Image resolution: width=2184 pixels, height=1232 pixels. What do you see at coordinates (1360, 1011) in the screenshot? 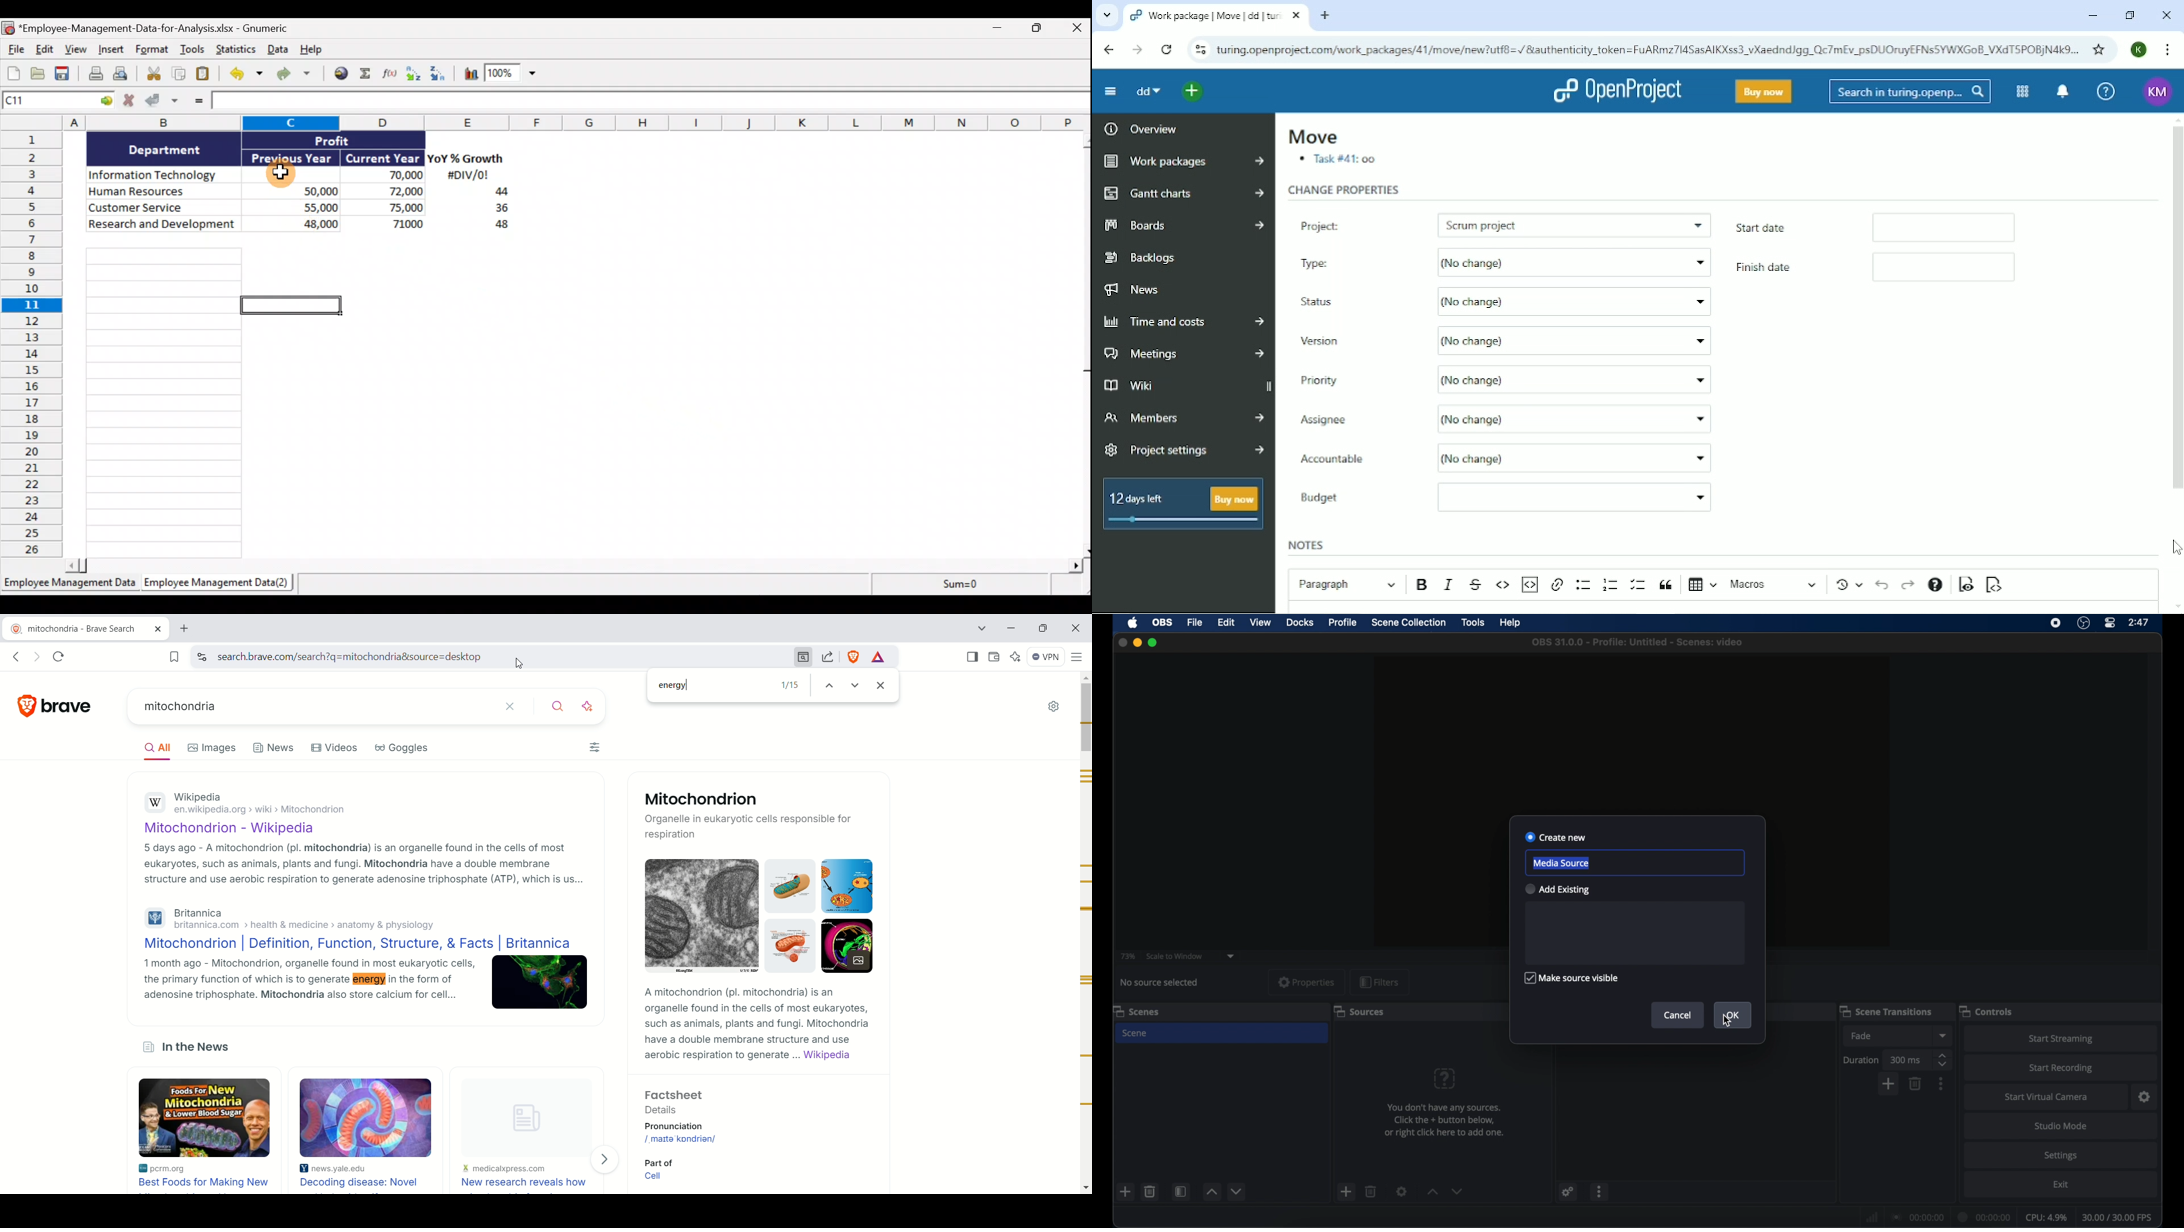
I see `sources` at bounding box center [1360, 1011].